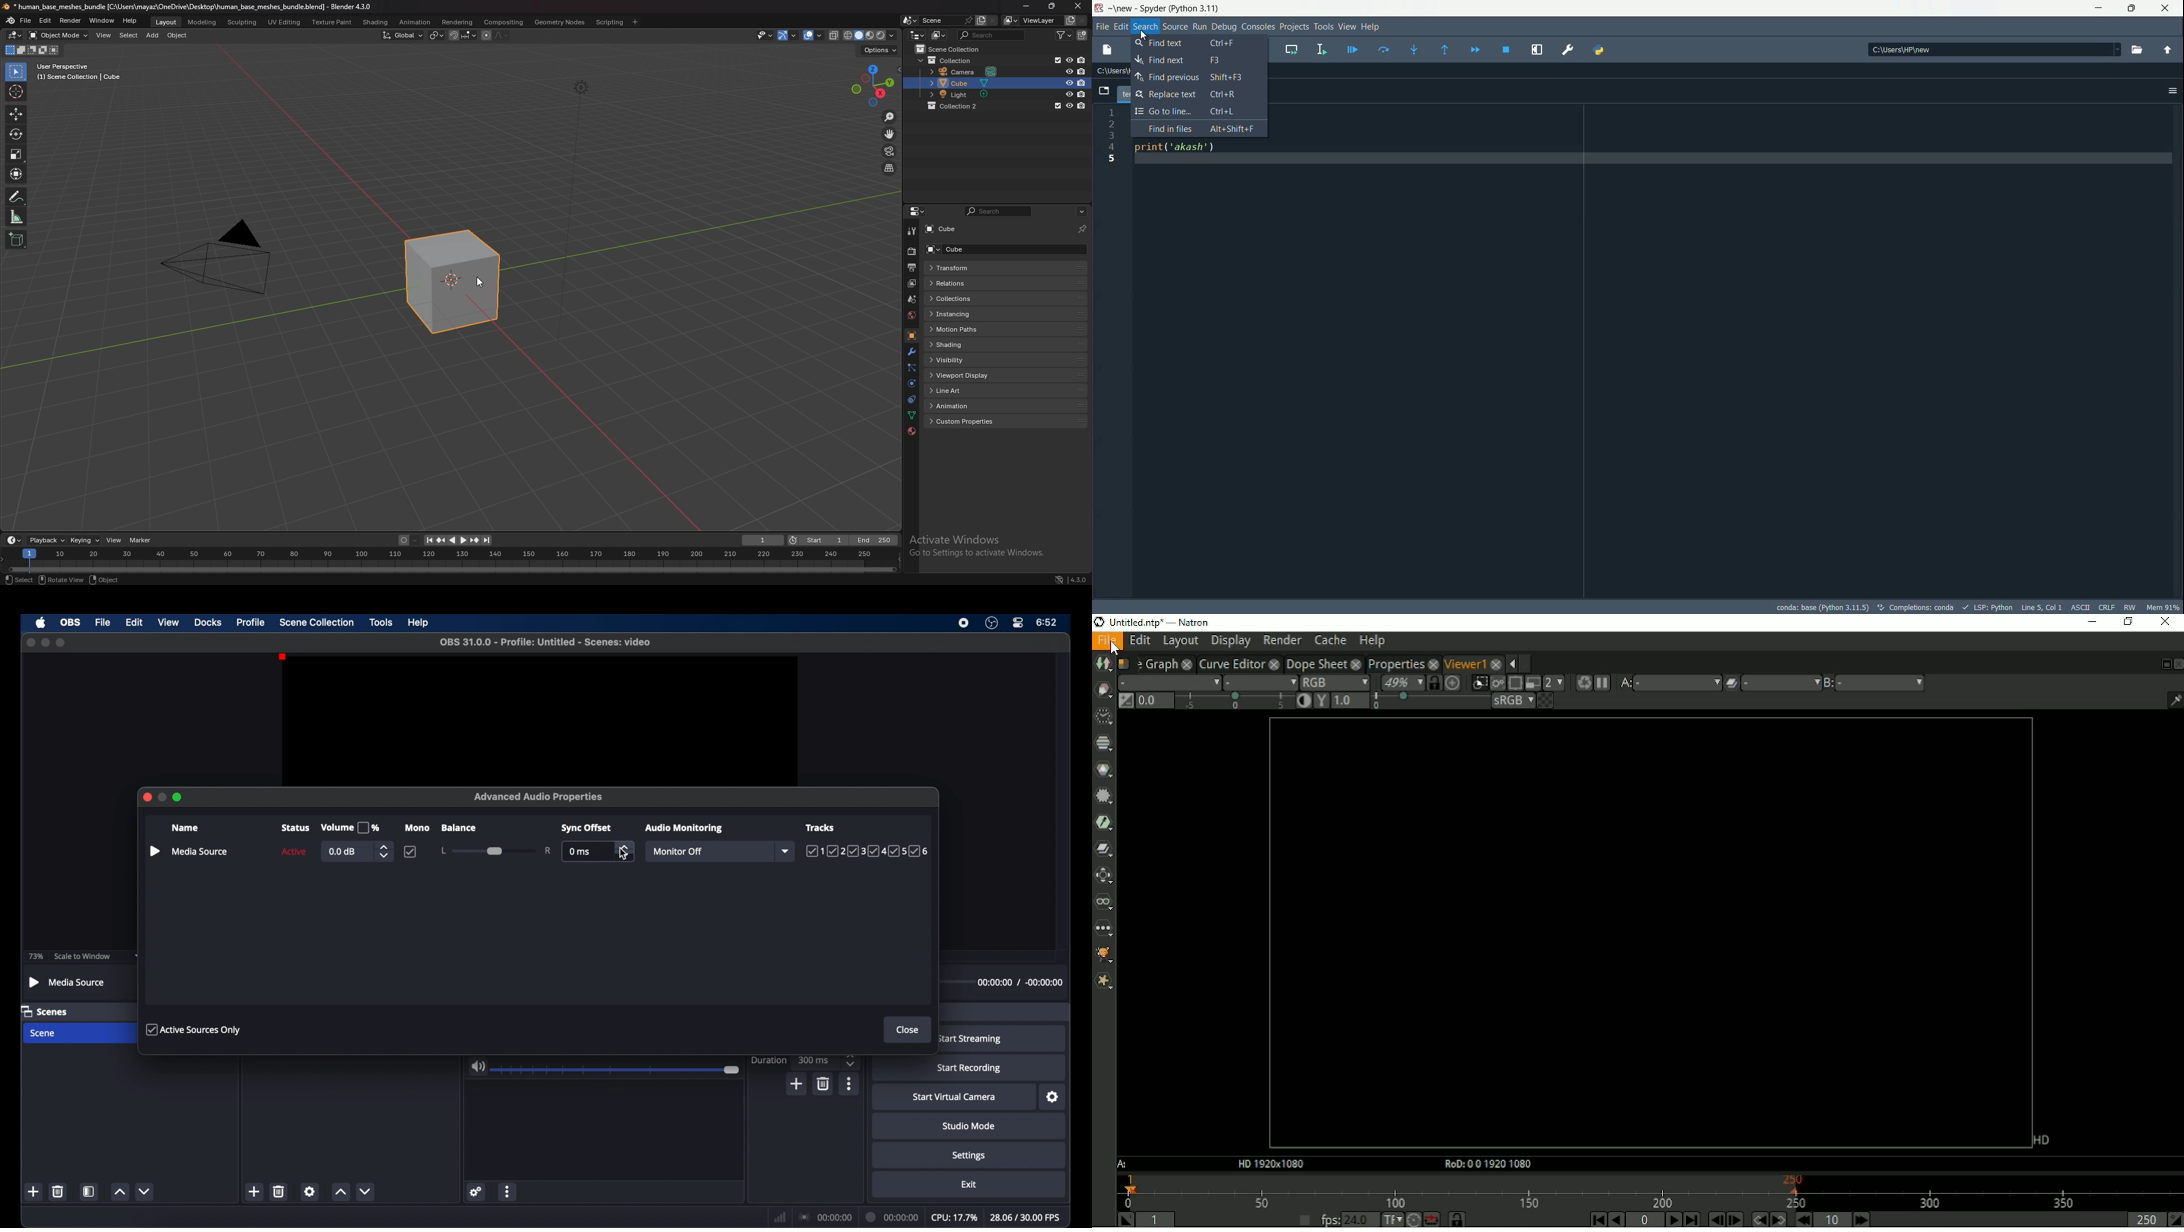  What do you see at coordinates (967, 19) in the screenshot?
I see `pin scene` at bounding box center [967, 19].